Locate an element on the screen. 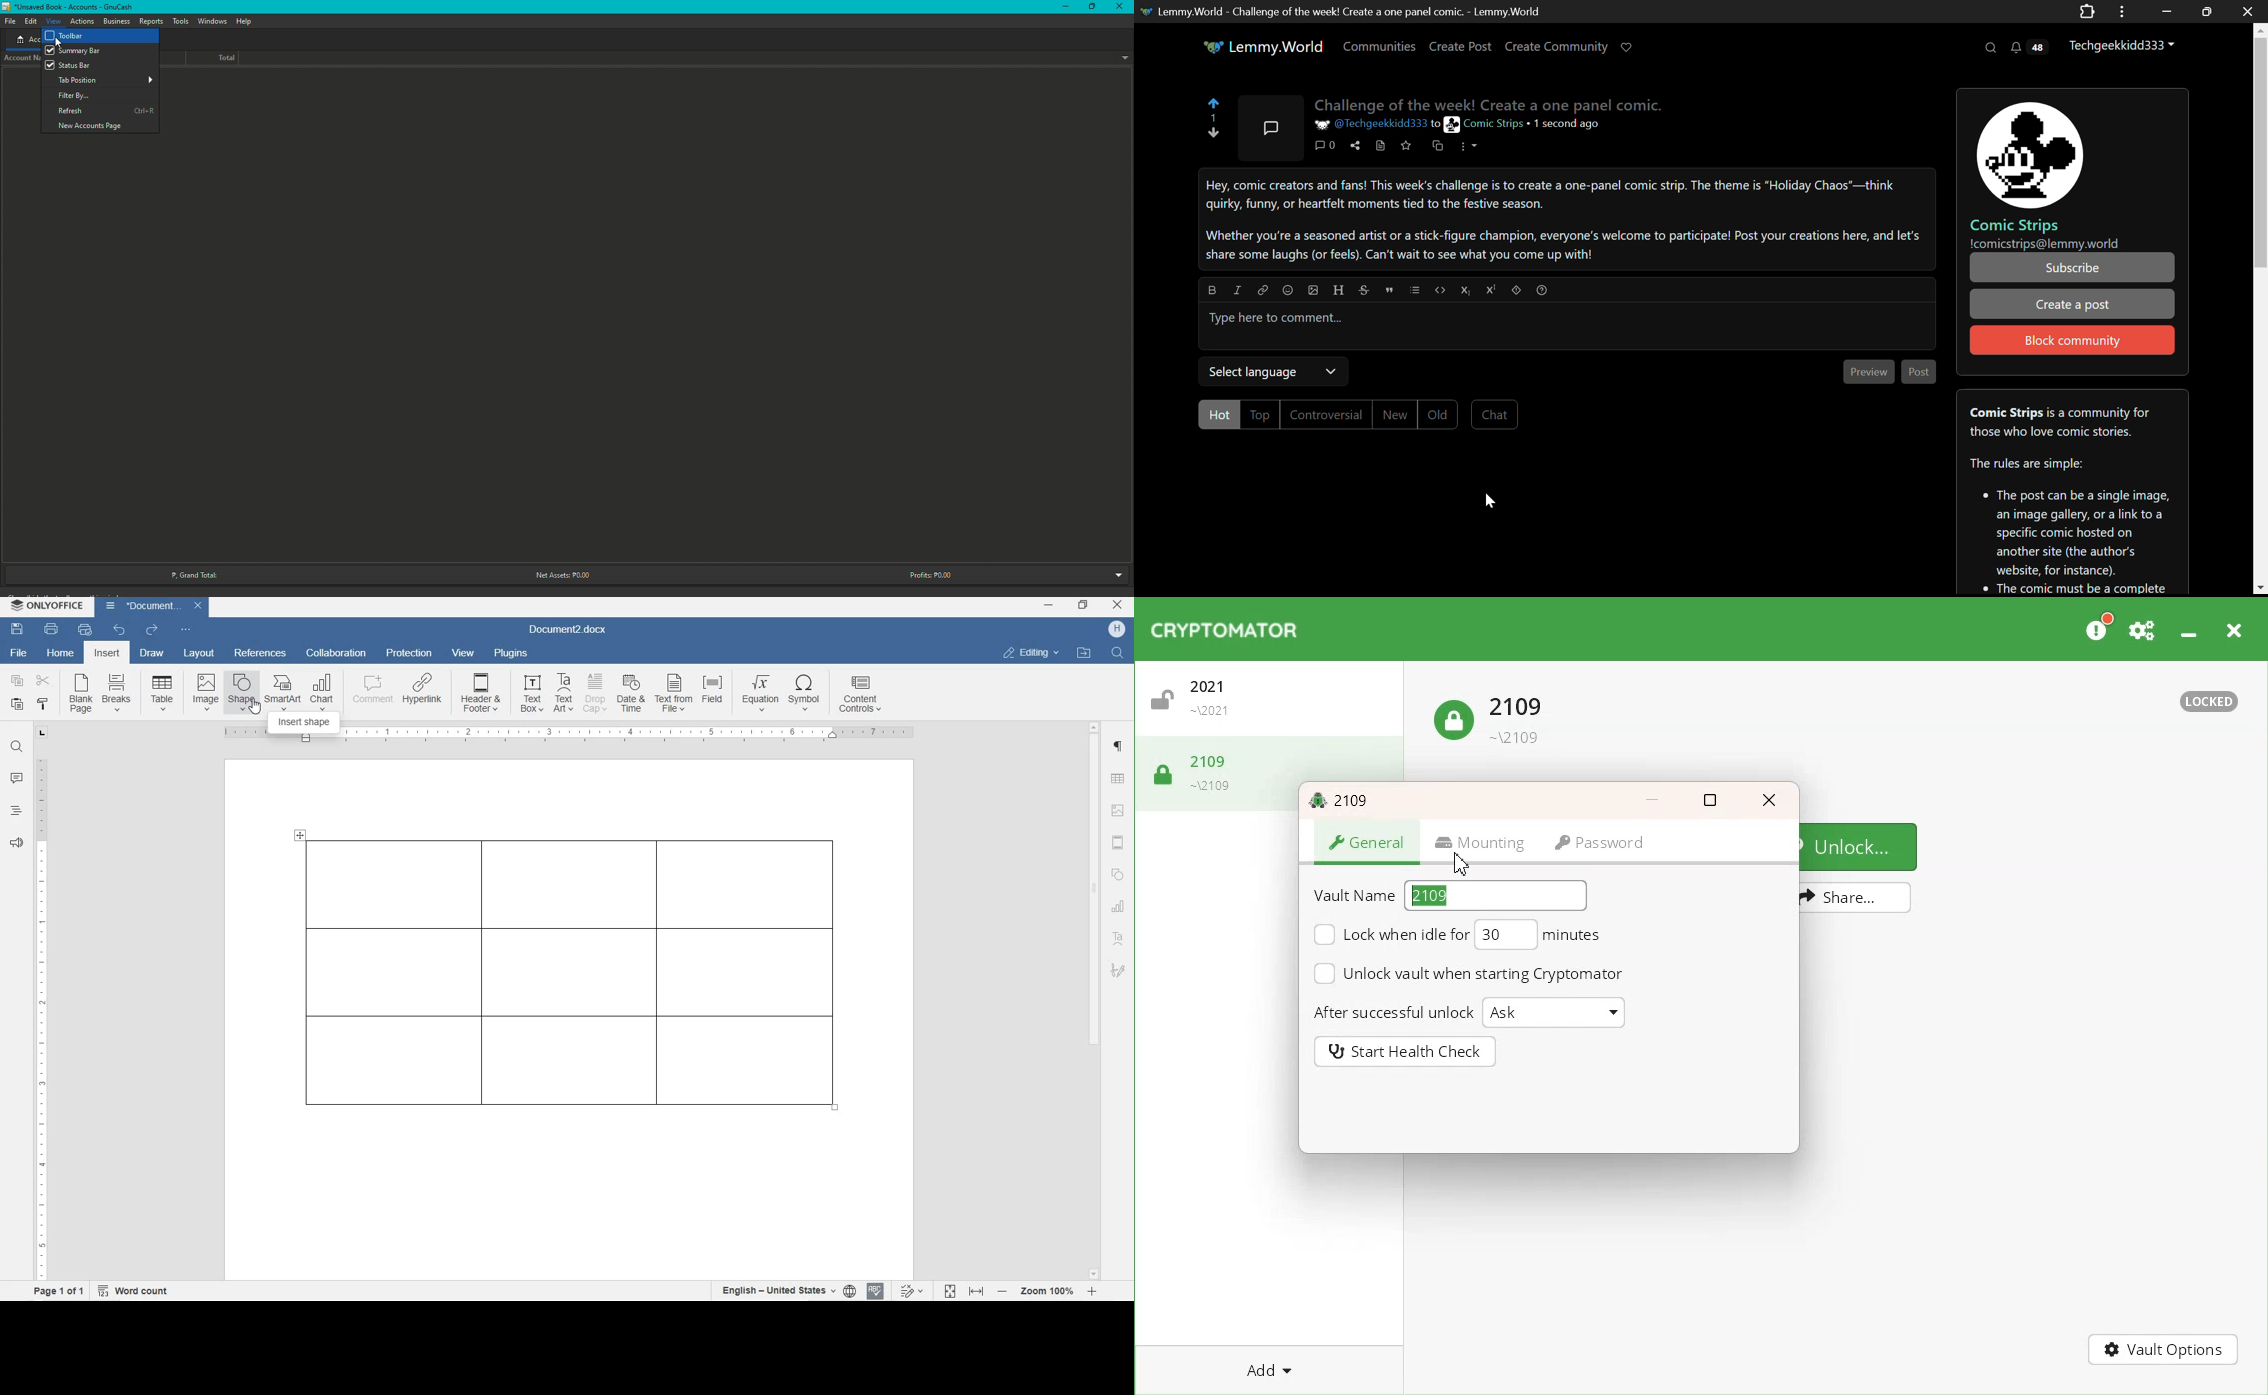 The image size is (2268, 1400). home is located at coordinates (61, 654).